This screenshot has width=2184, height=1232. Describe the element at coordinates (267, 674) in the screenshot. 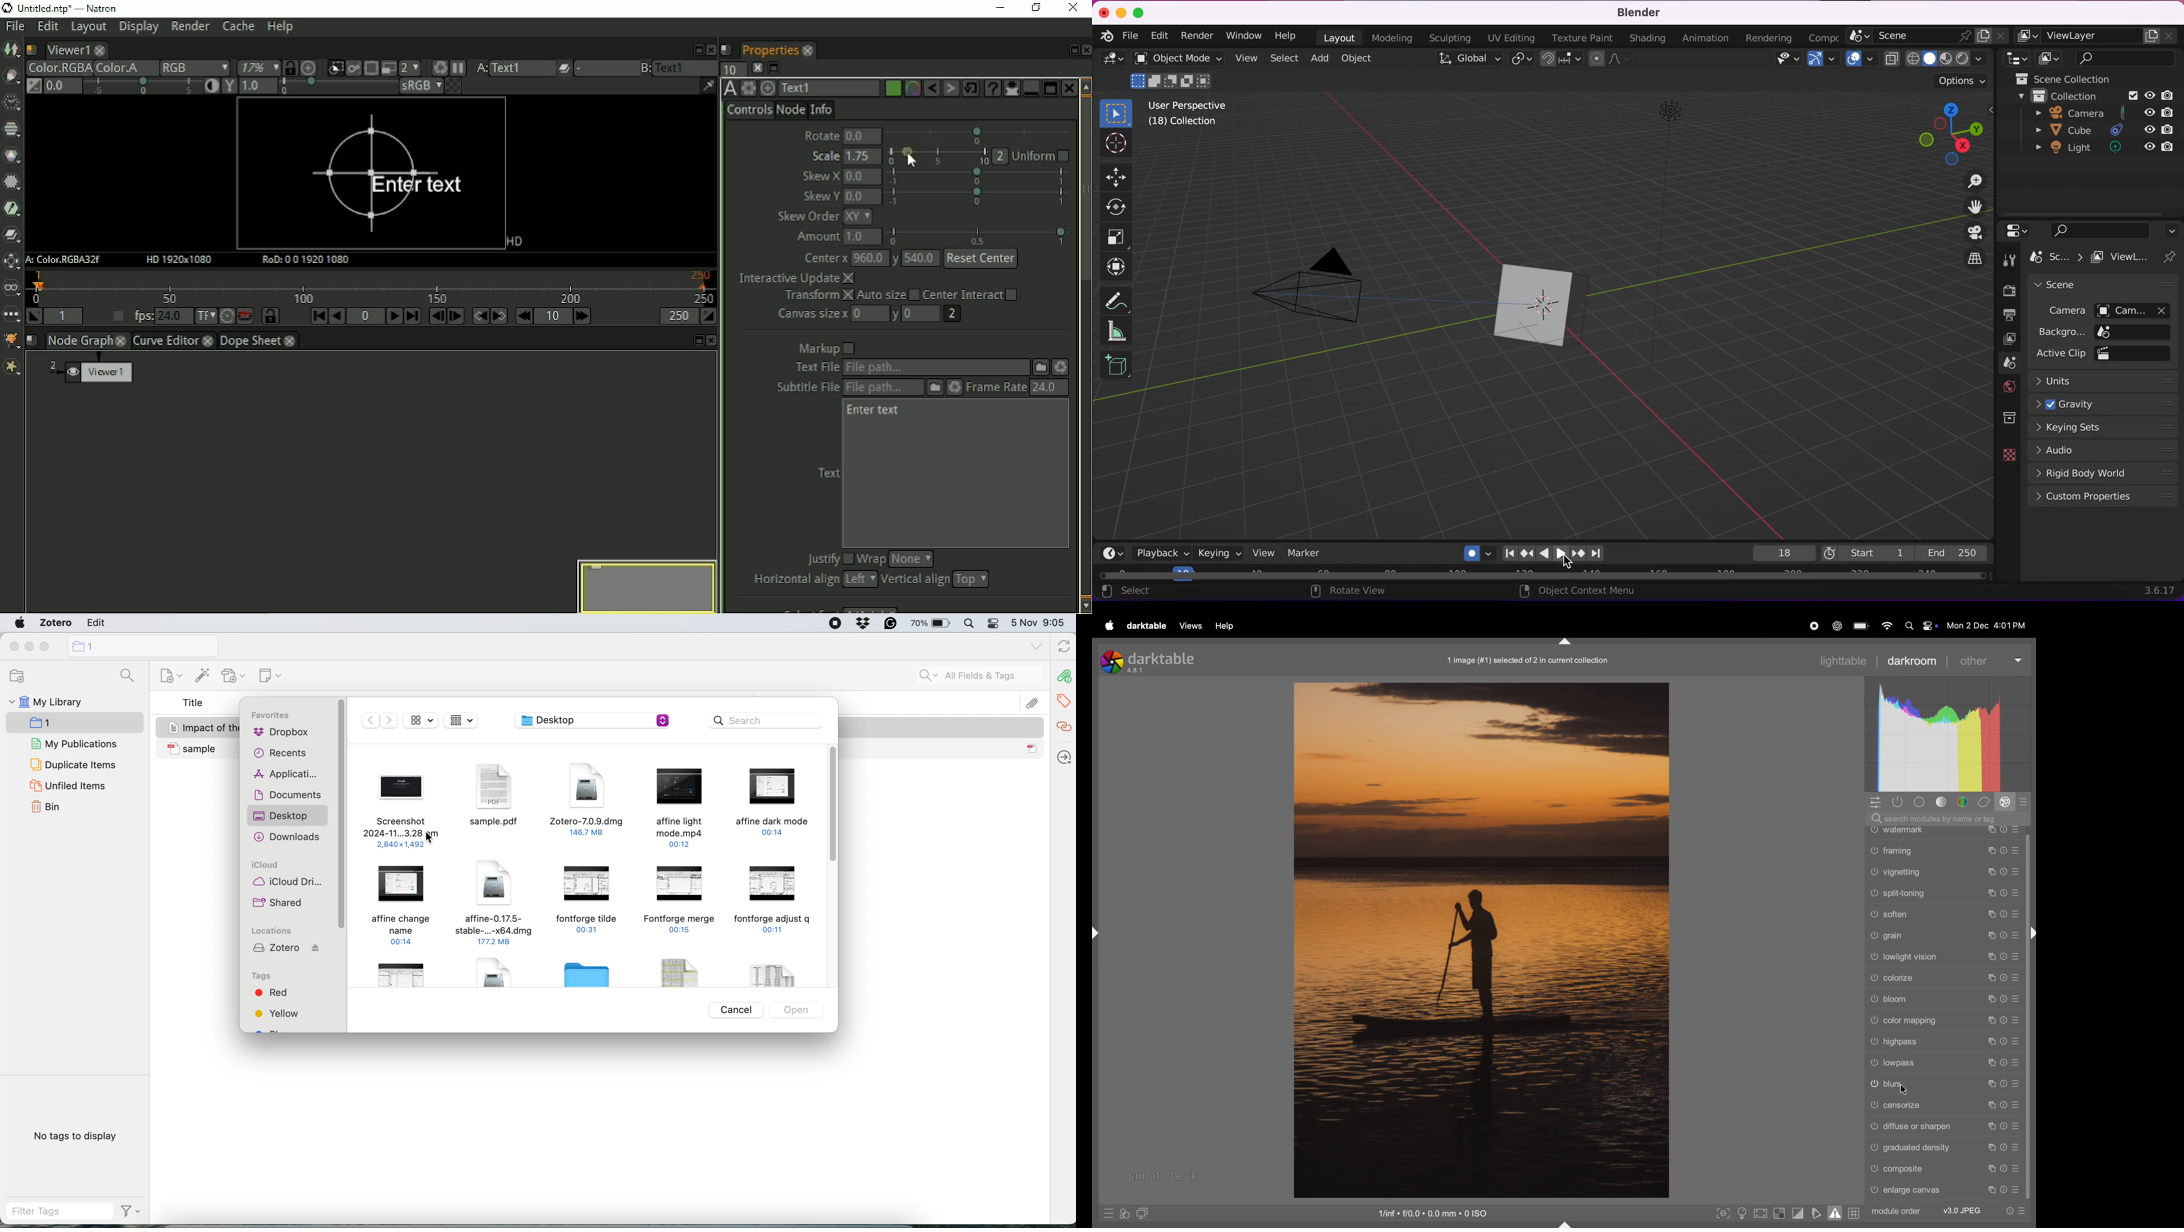

I see `new note` at that location.